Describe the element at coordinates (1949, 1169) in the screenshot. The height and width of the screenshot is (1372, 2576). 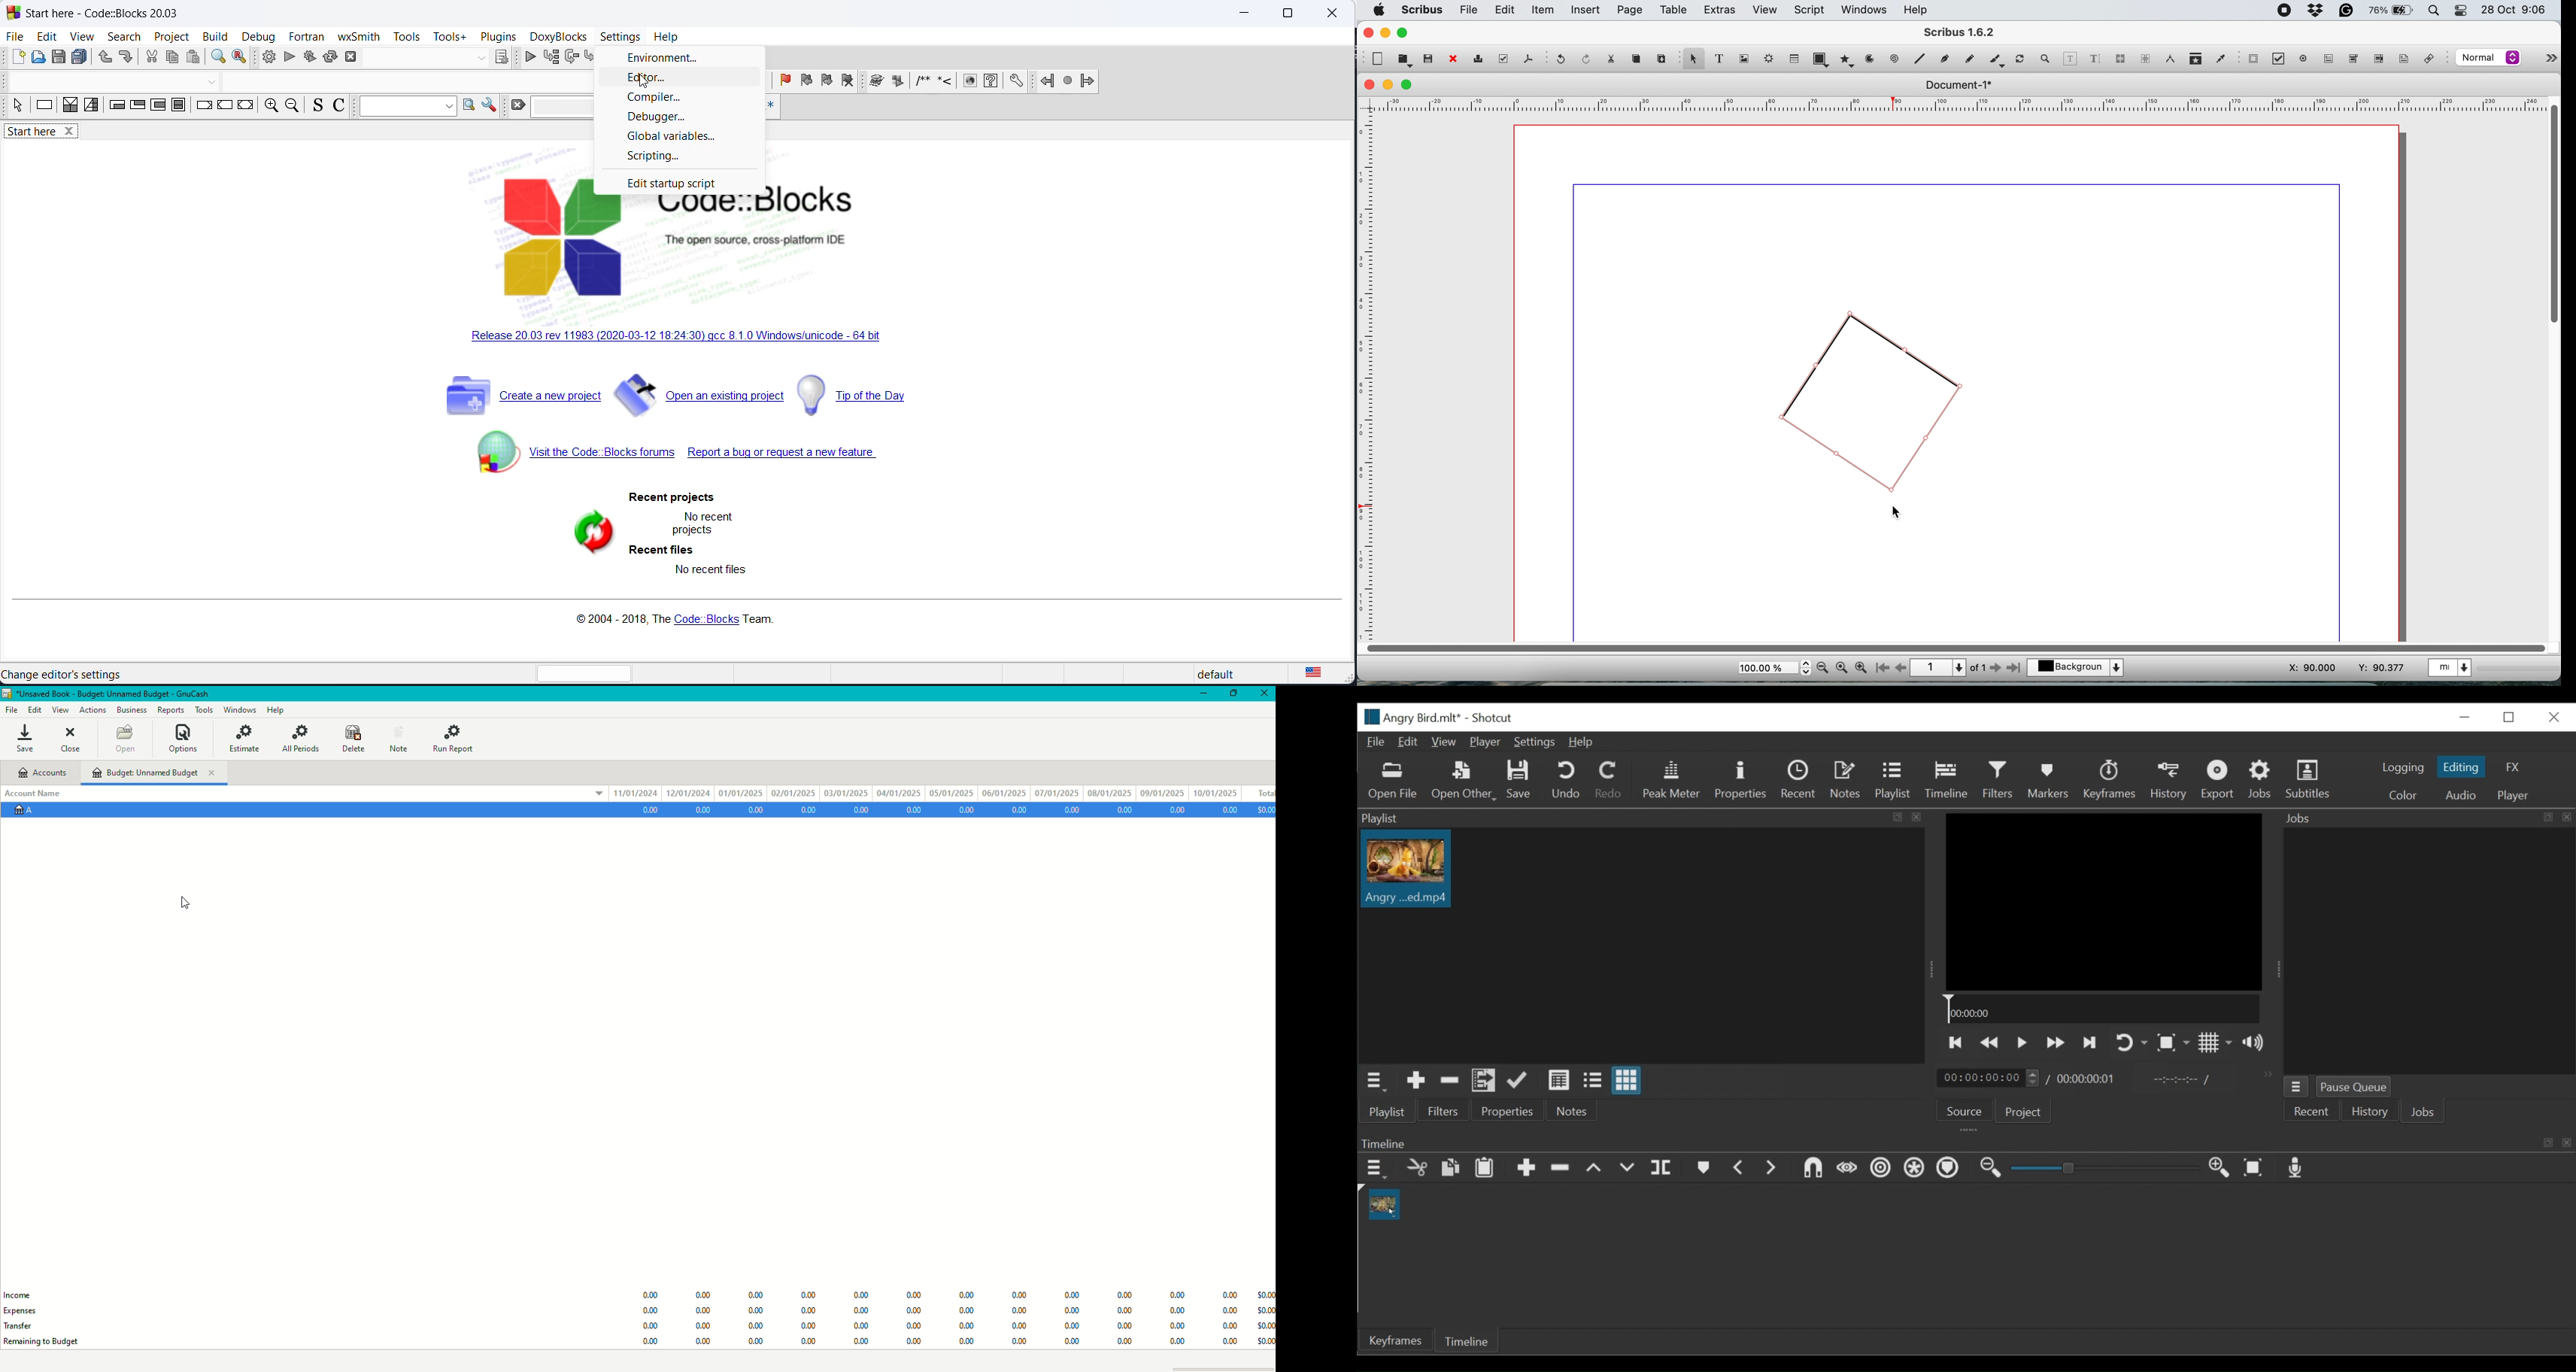
I see `Scrub while dragging` at that location.